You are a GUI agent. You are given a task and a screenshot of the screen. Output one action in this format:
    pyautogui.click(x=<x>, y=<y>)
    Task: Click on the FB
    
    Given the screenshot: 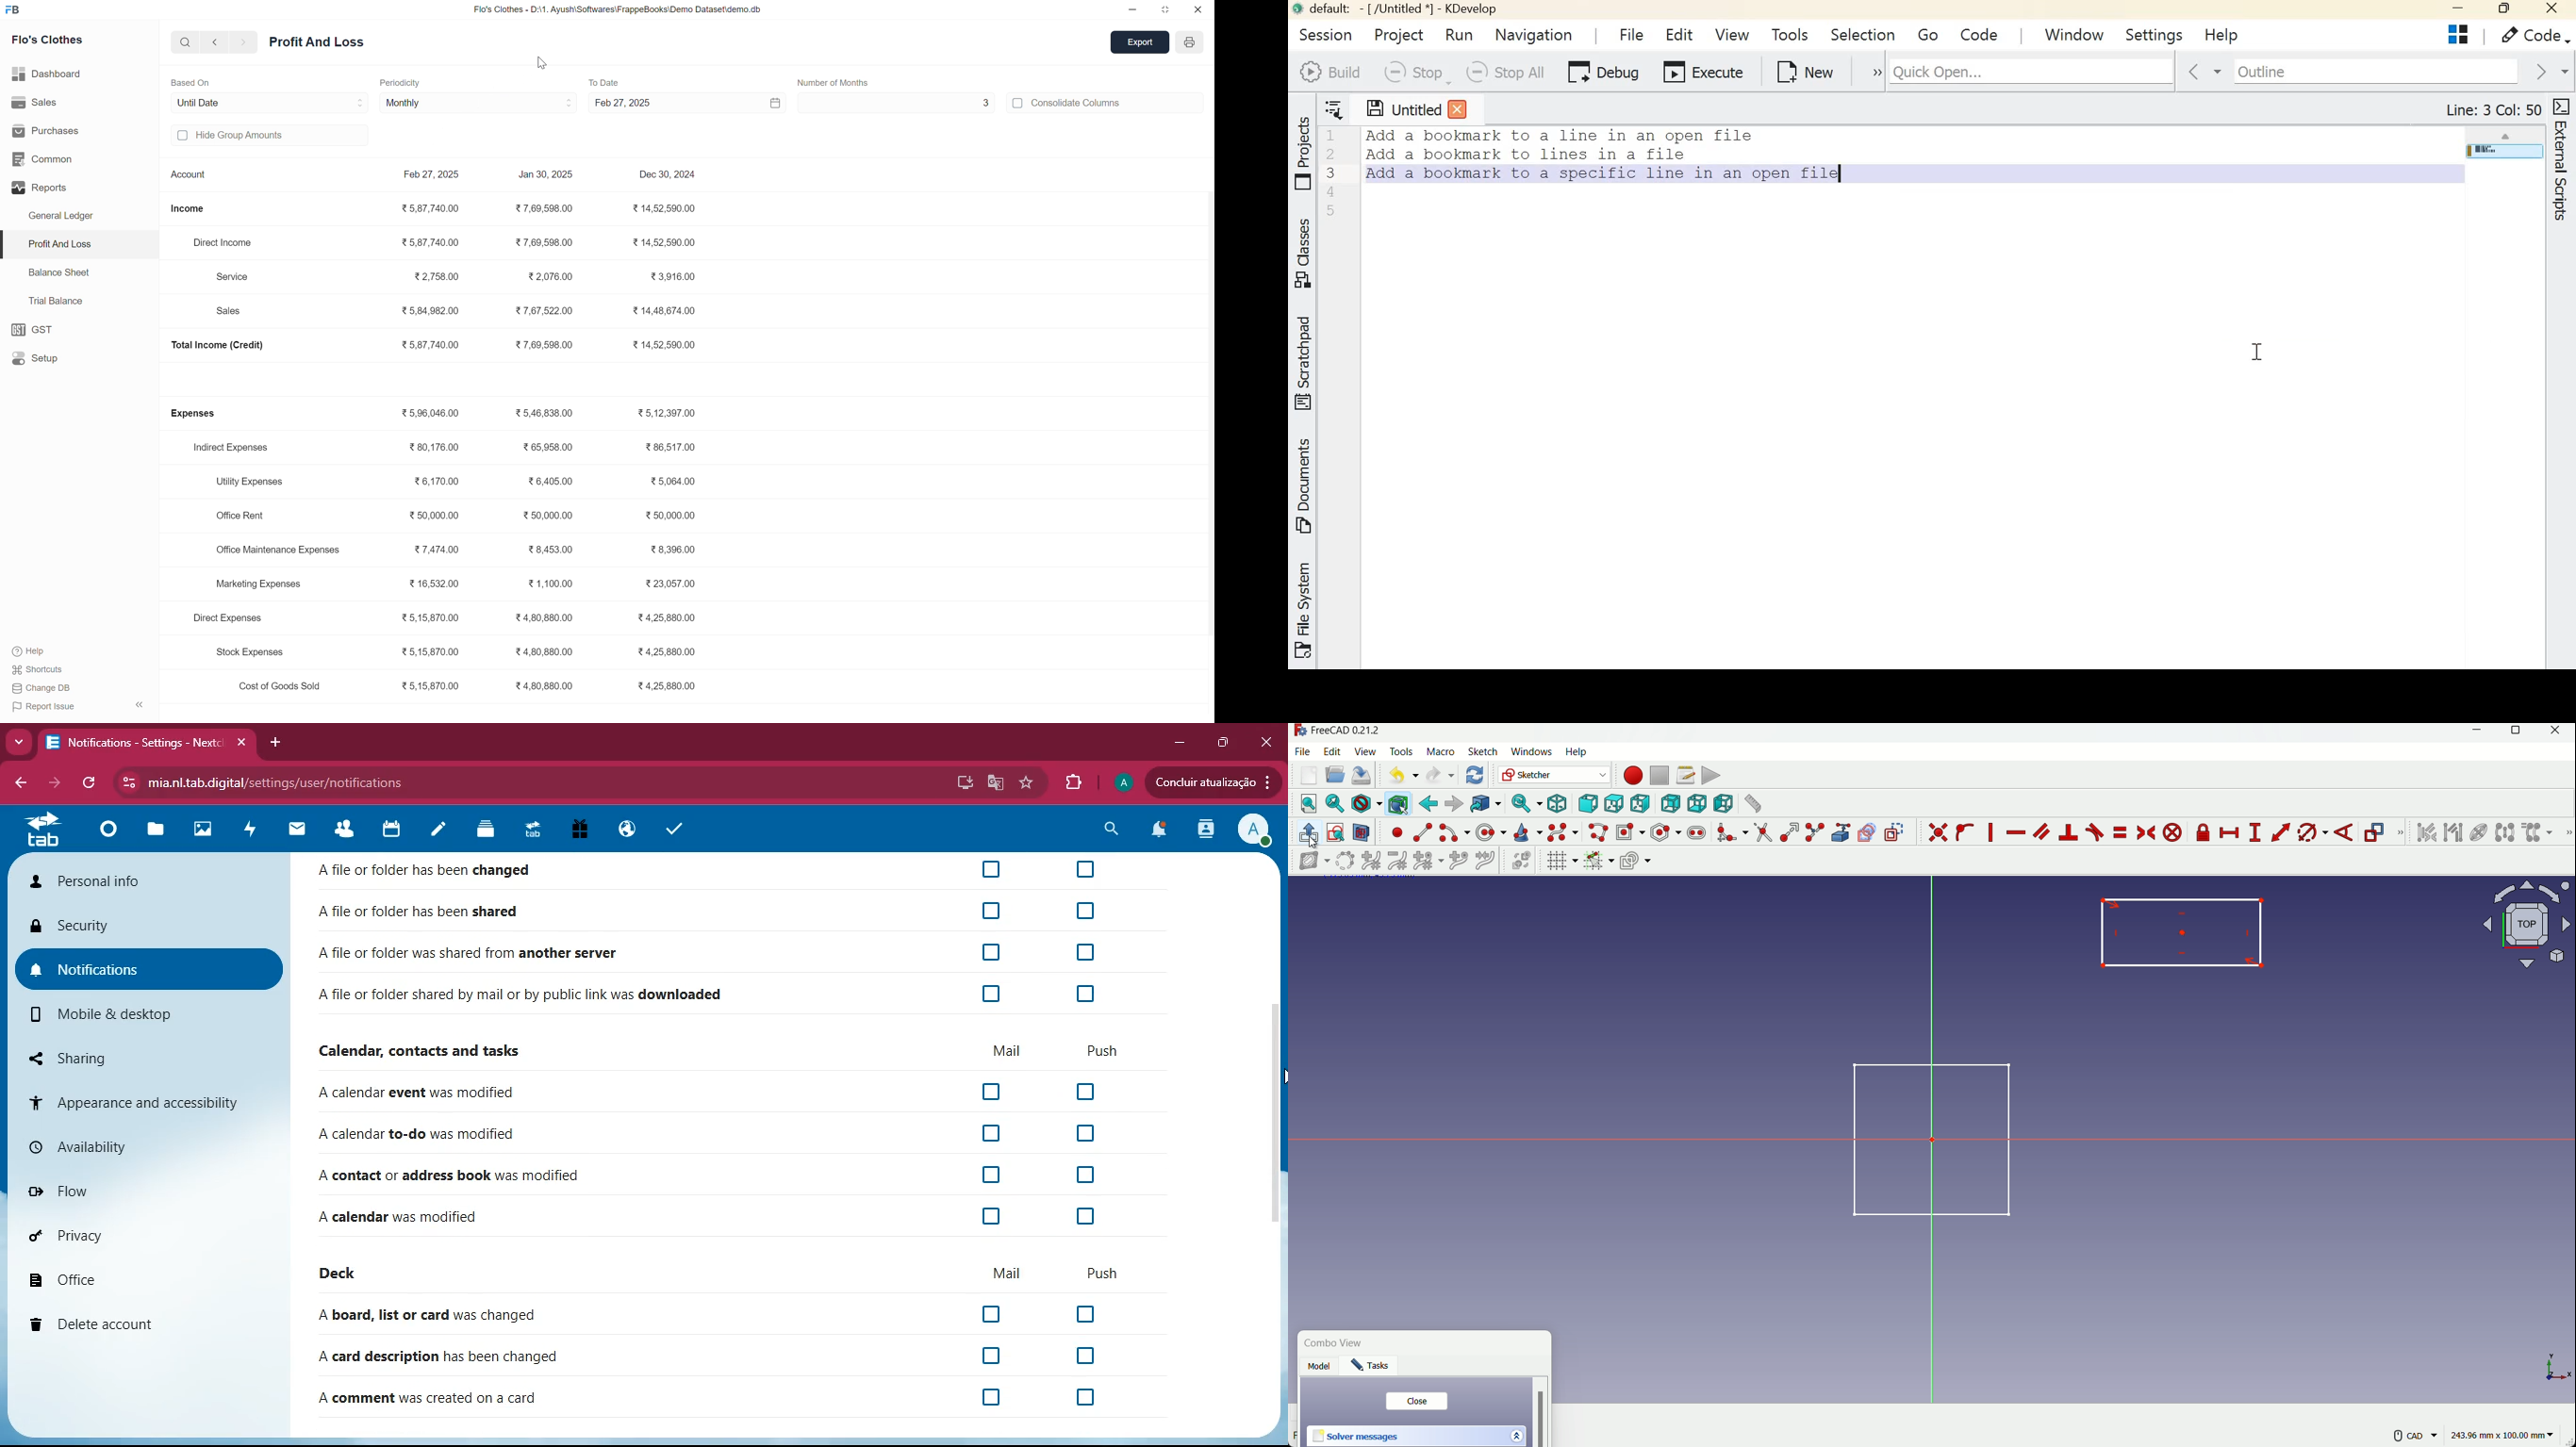 What is the action you would take?
    pyautogui.click(x=12, y=9)
    